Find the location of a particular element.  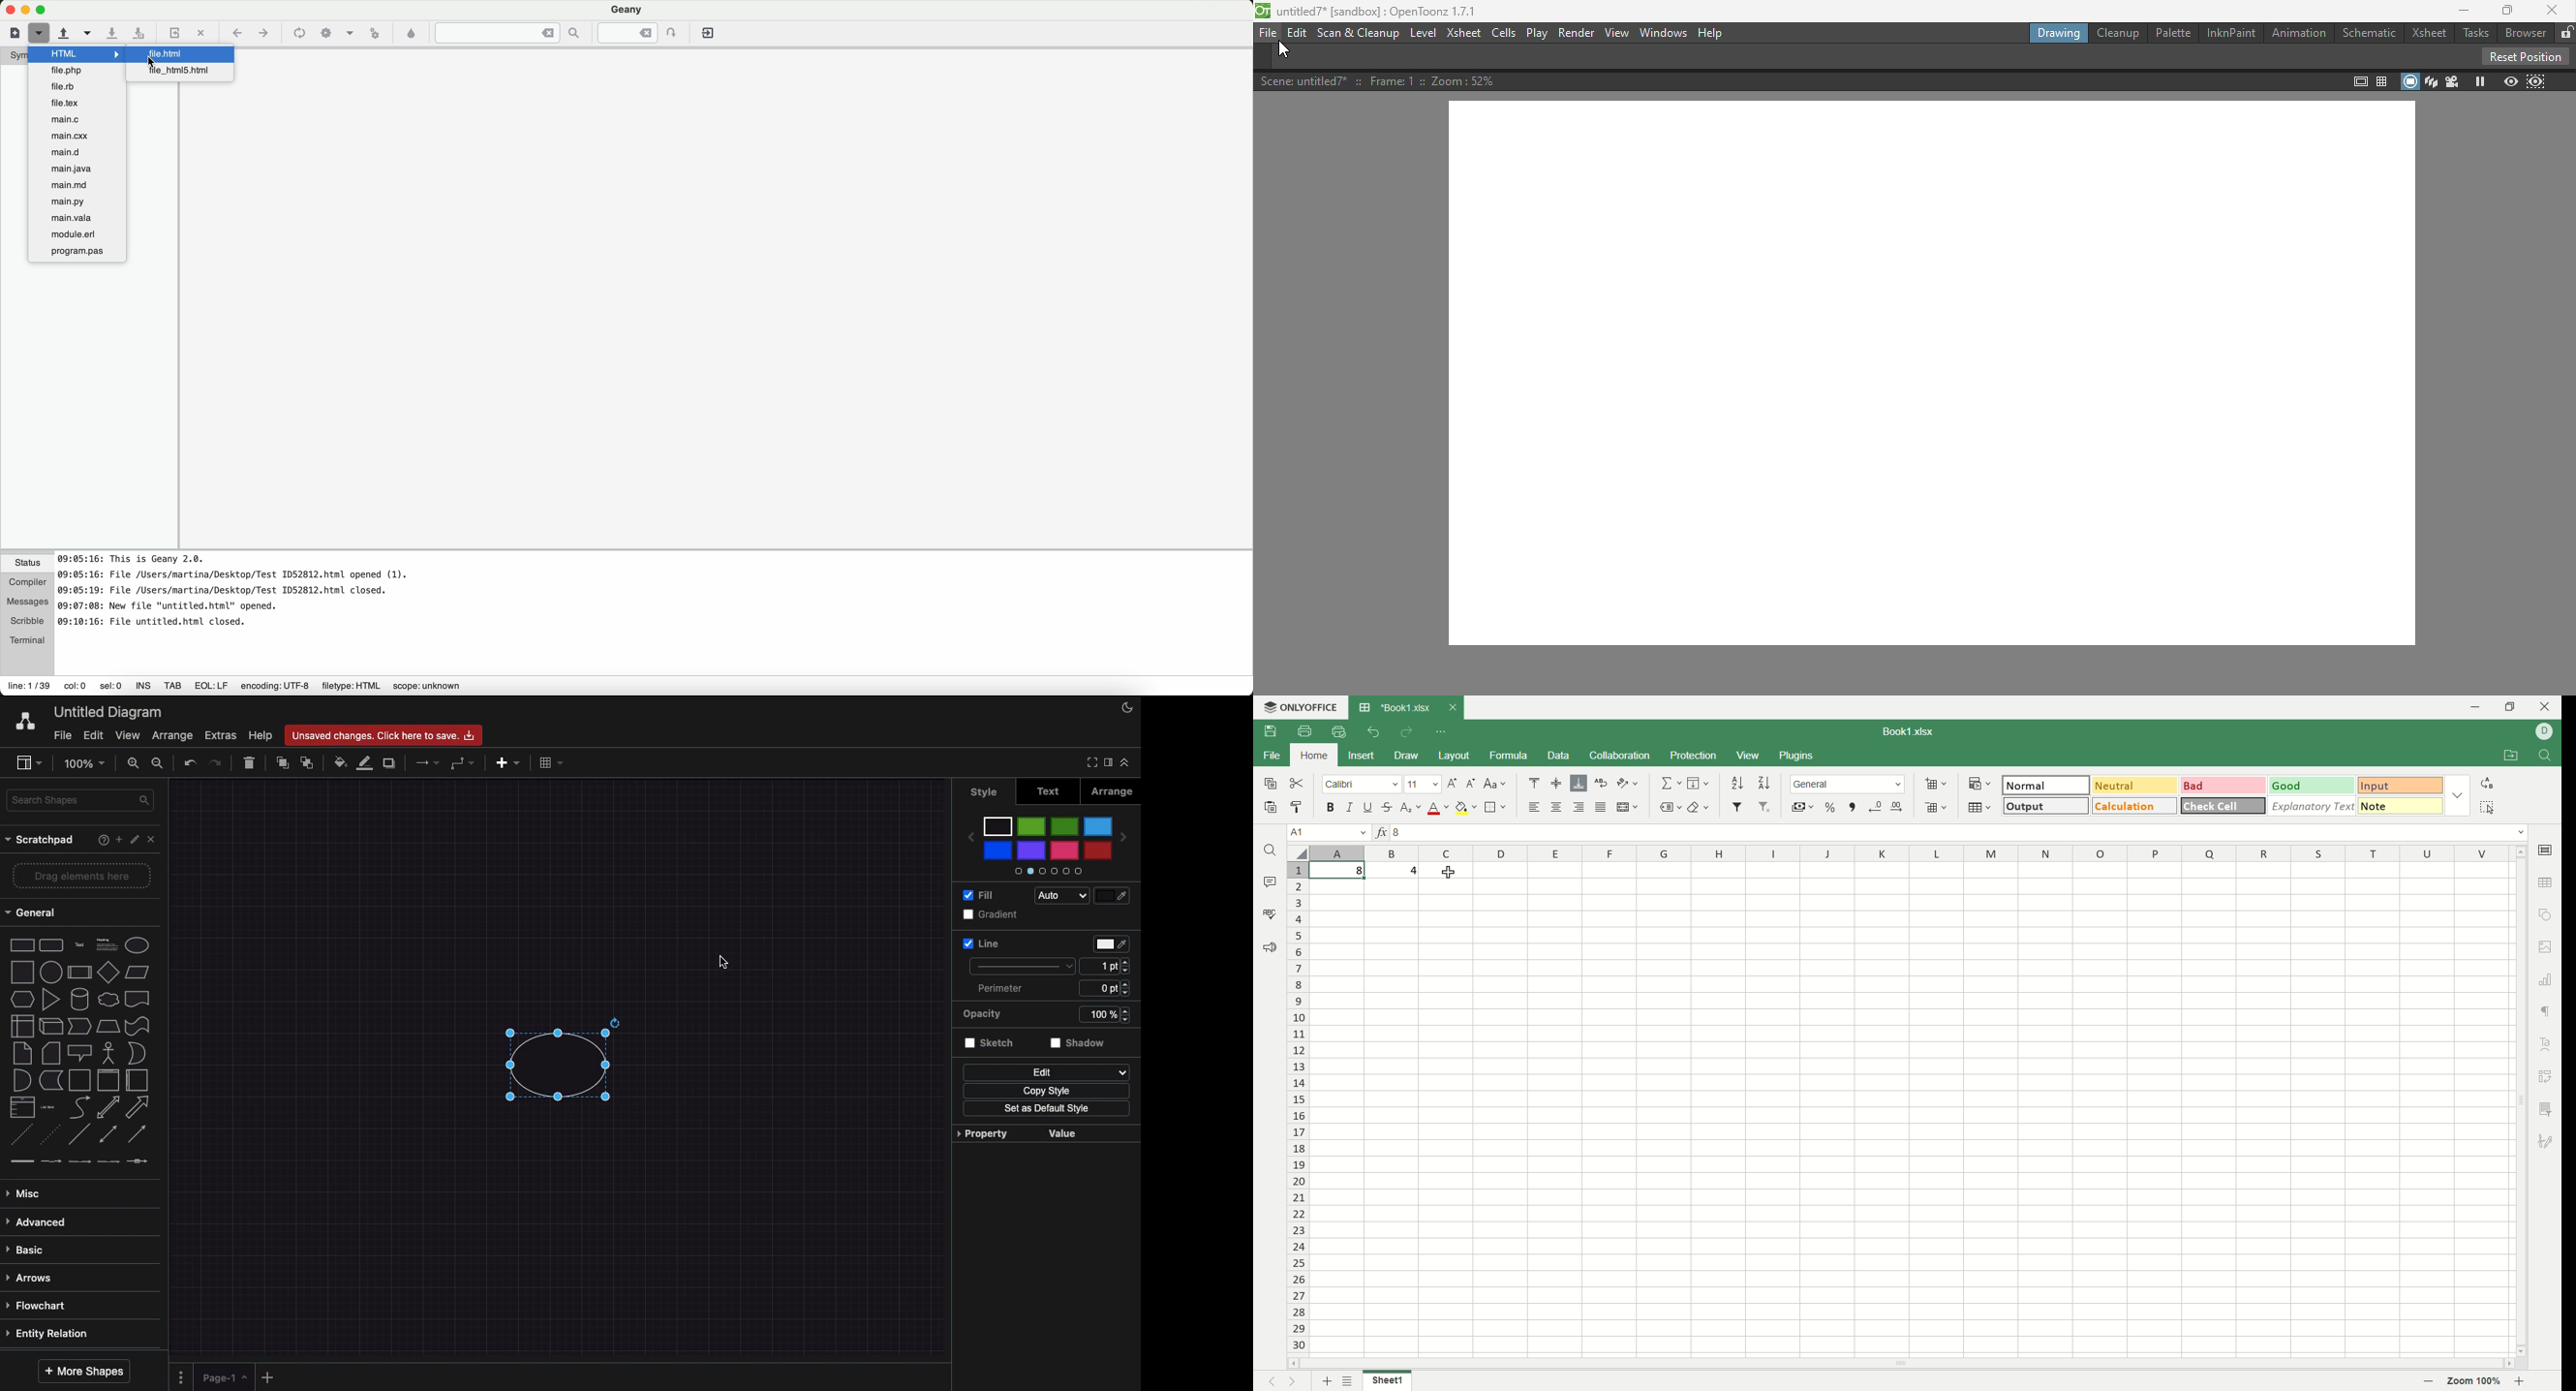

Slider is located at coordinates (1053, 870).